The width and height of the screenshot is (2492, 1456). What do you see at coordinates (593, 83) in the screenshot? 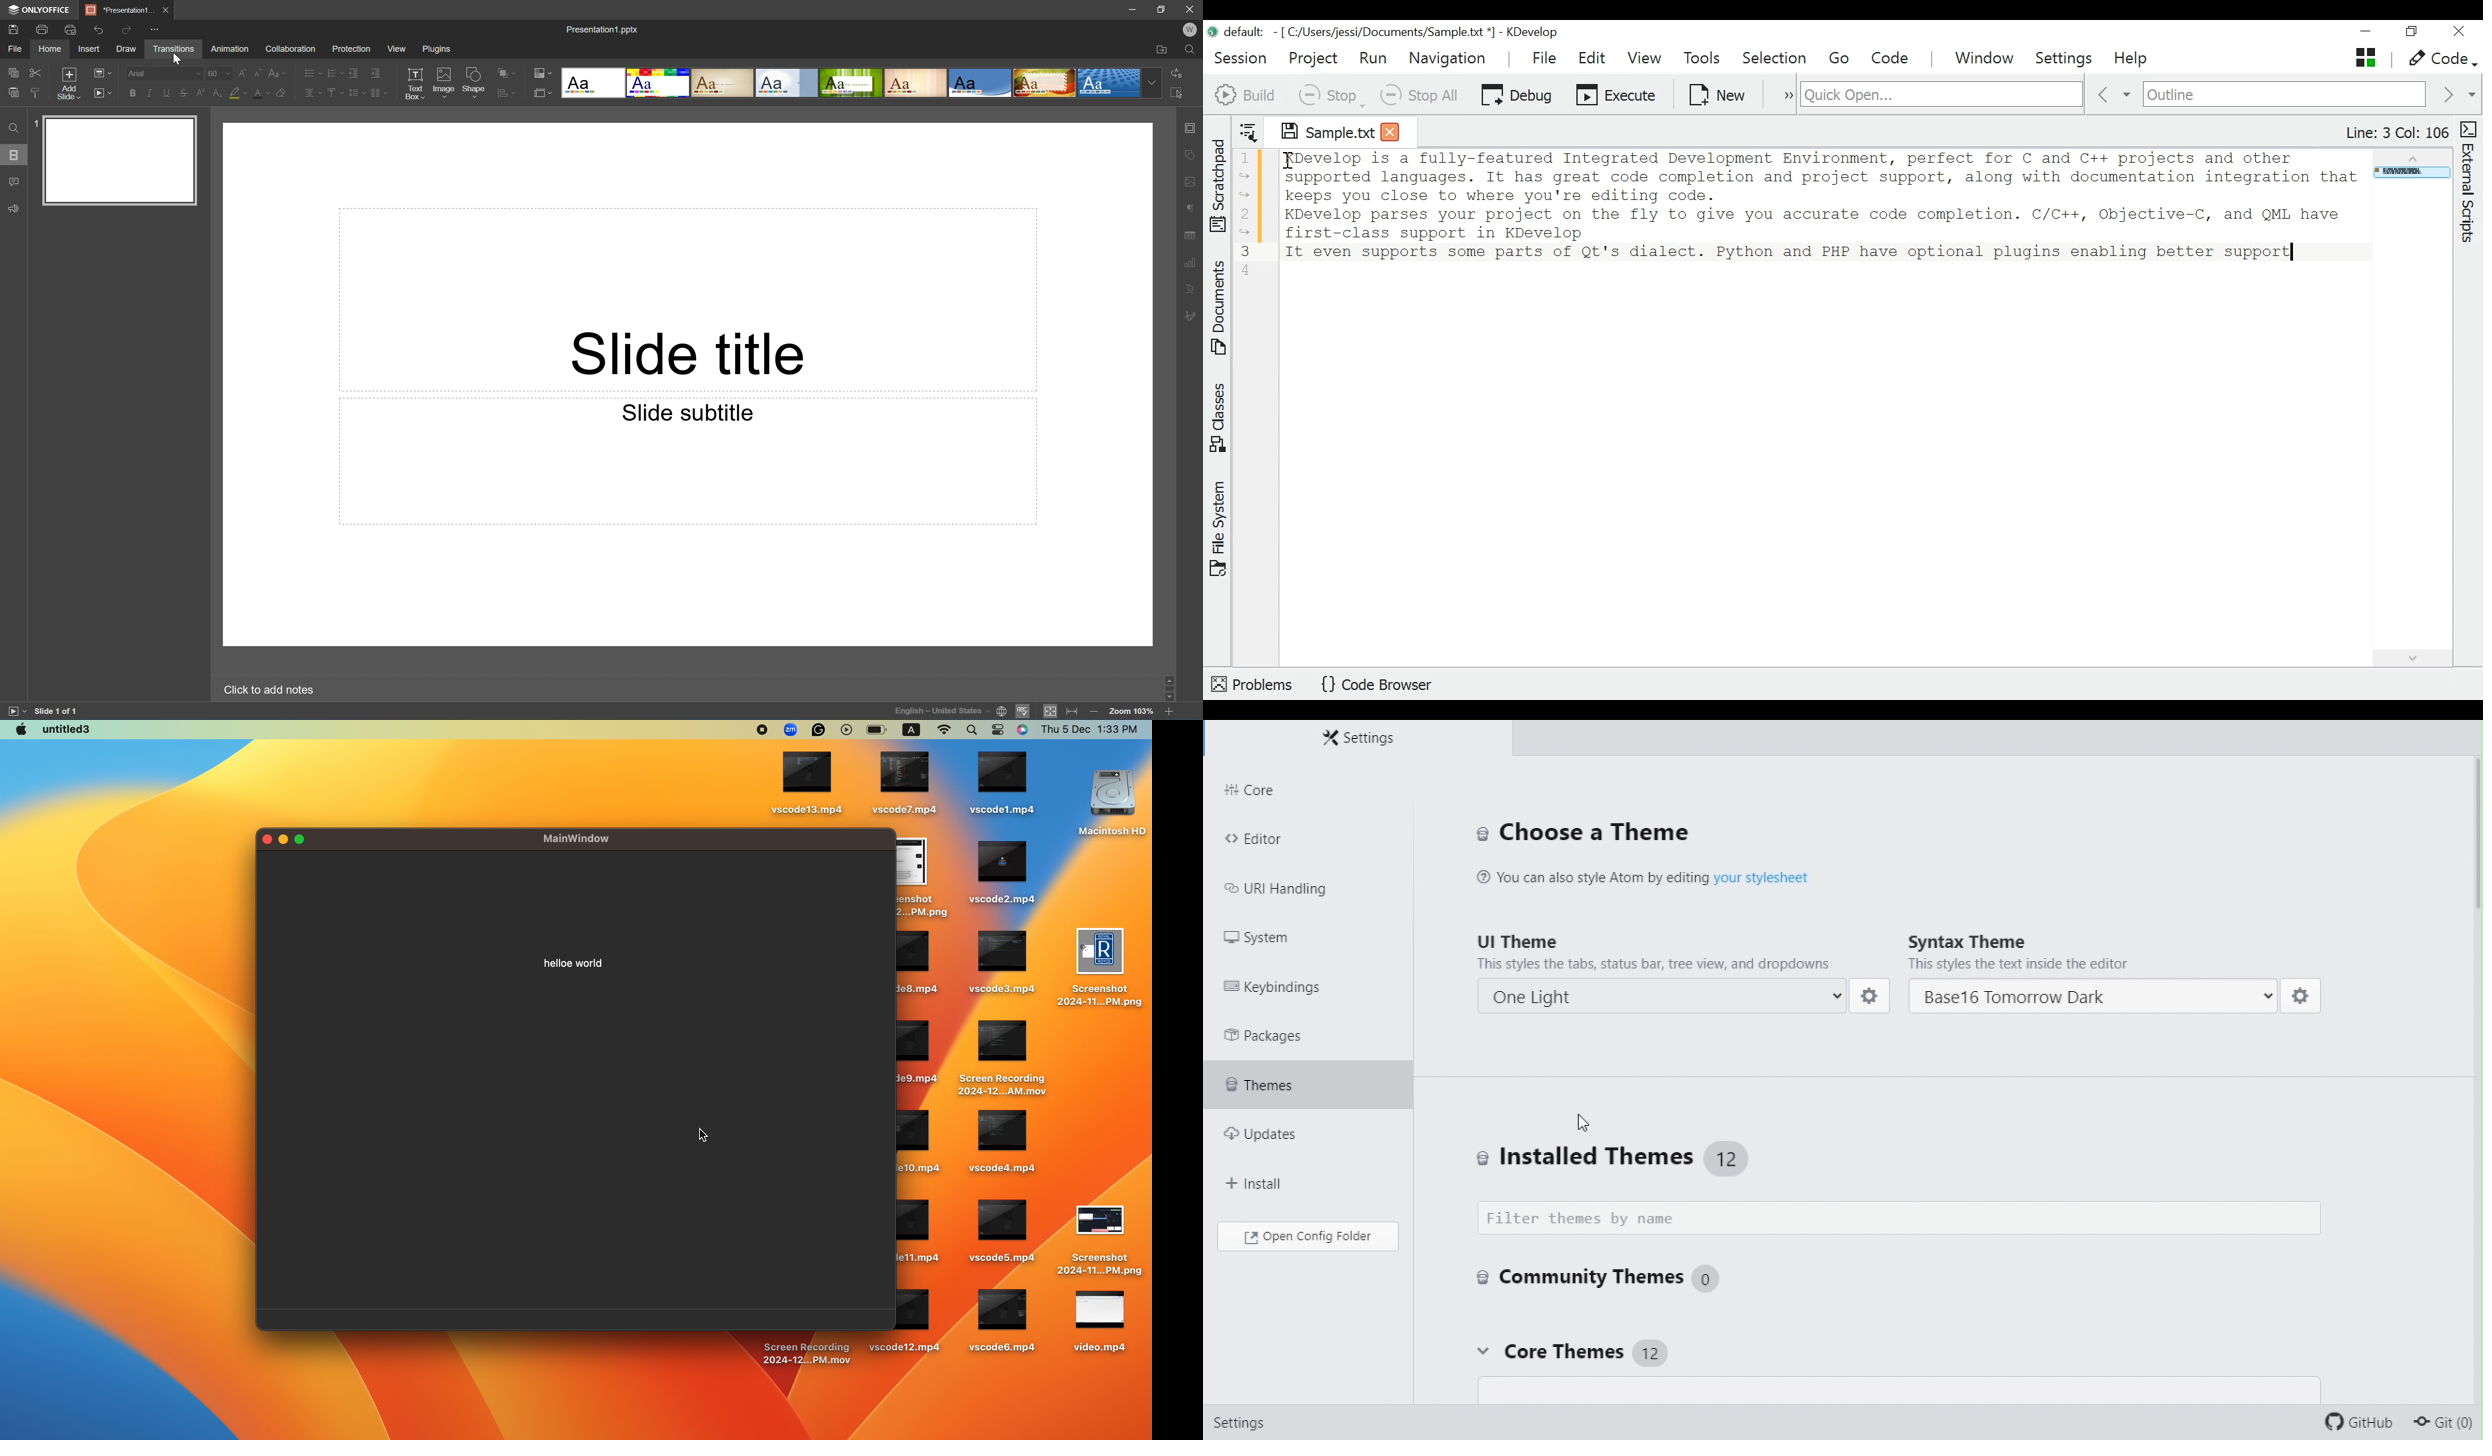
I see `Blank` at bounding box center [593, 83].